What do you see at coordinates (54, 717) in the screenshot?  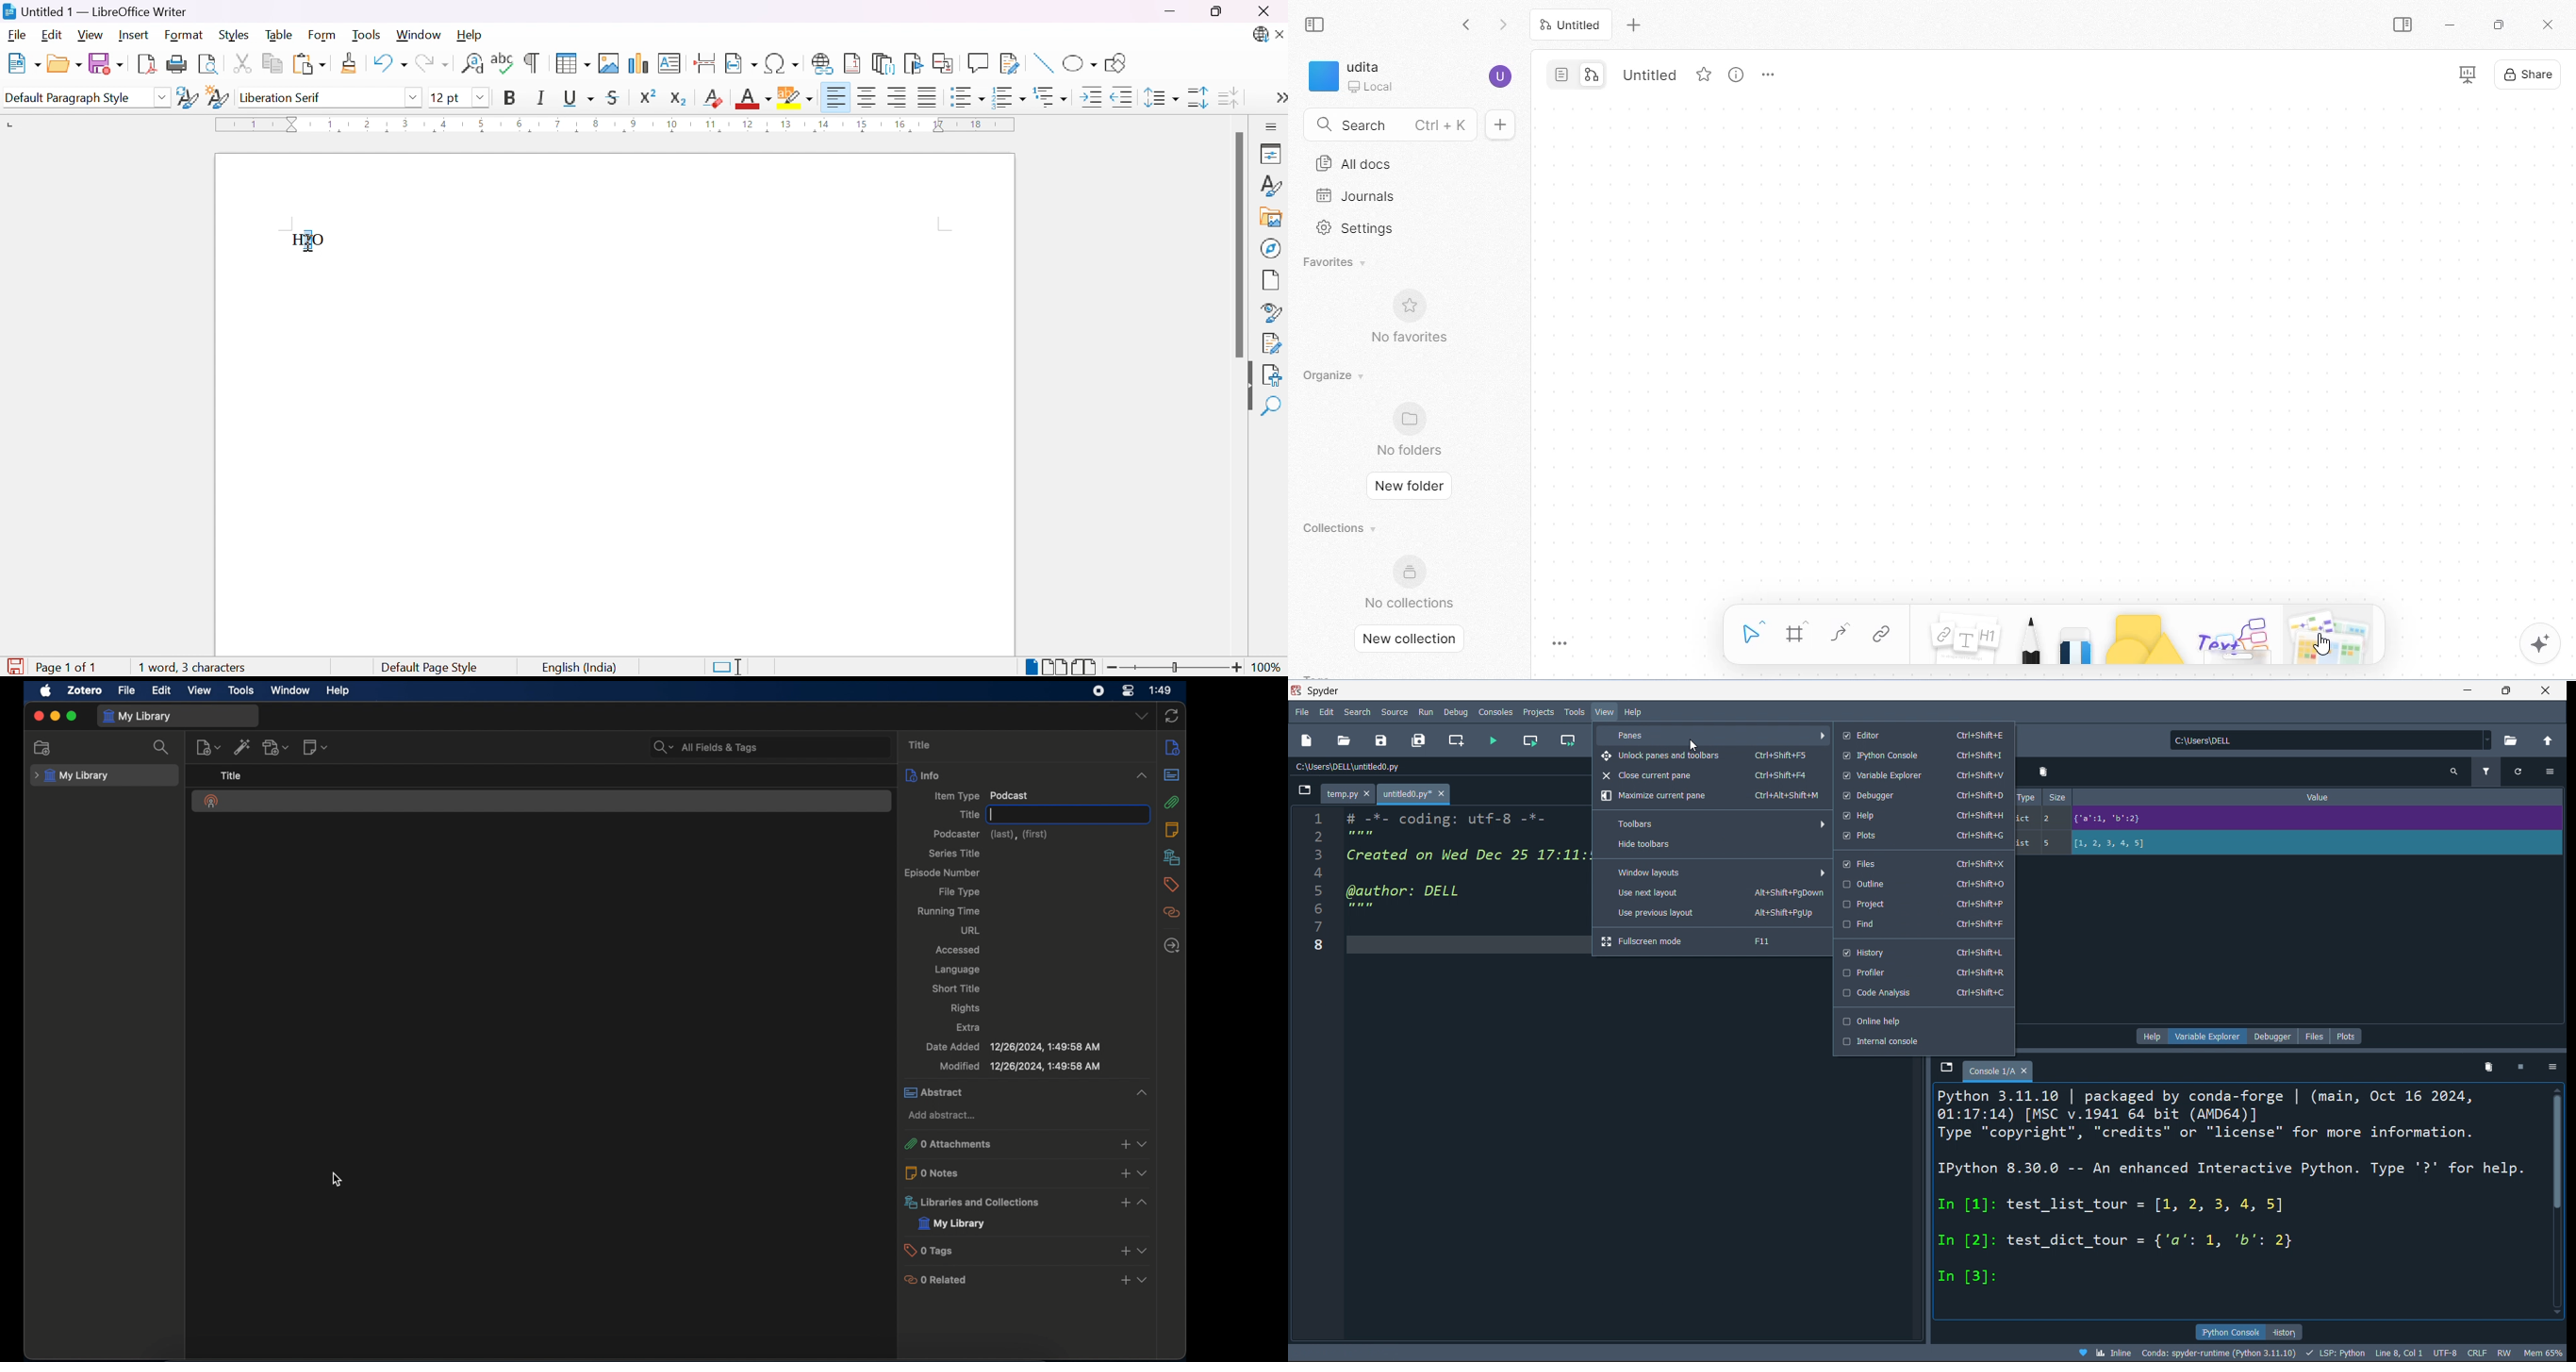 I see `minimize` at bounding box center [54, 717].